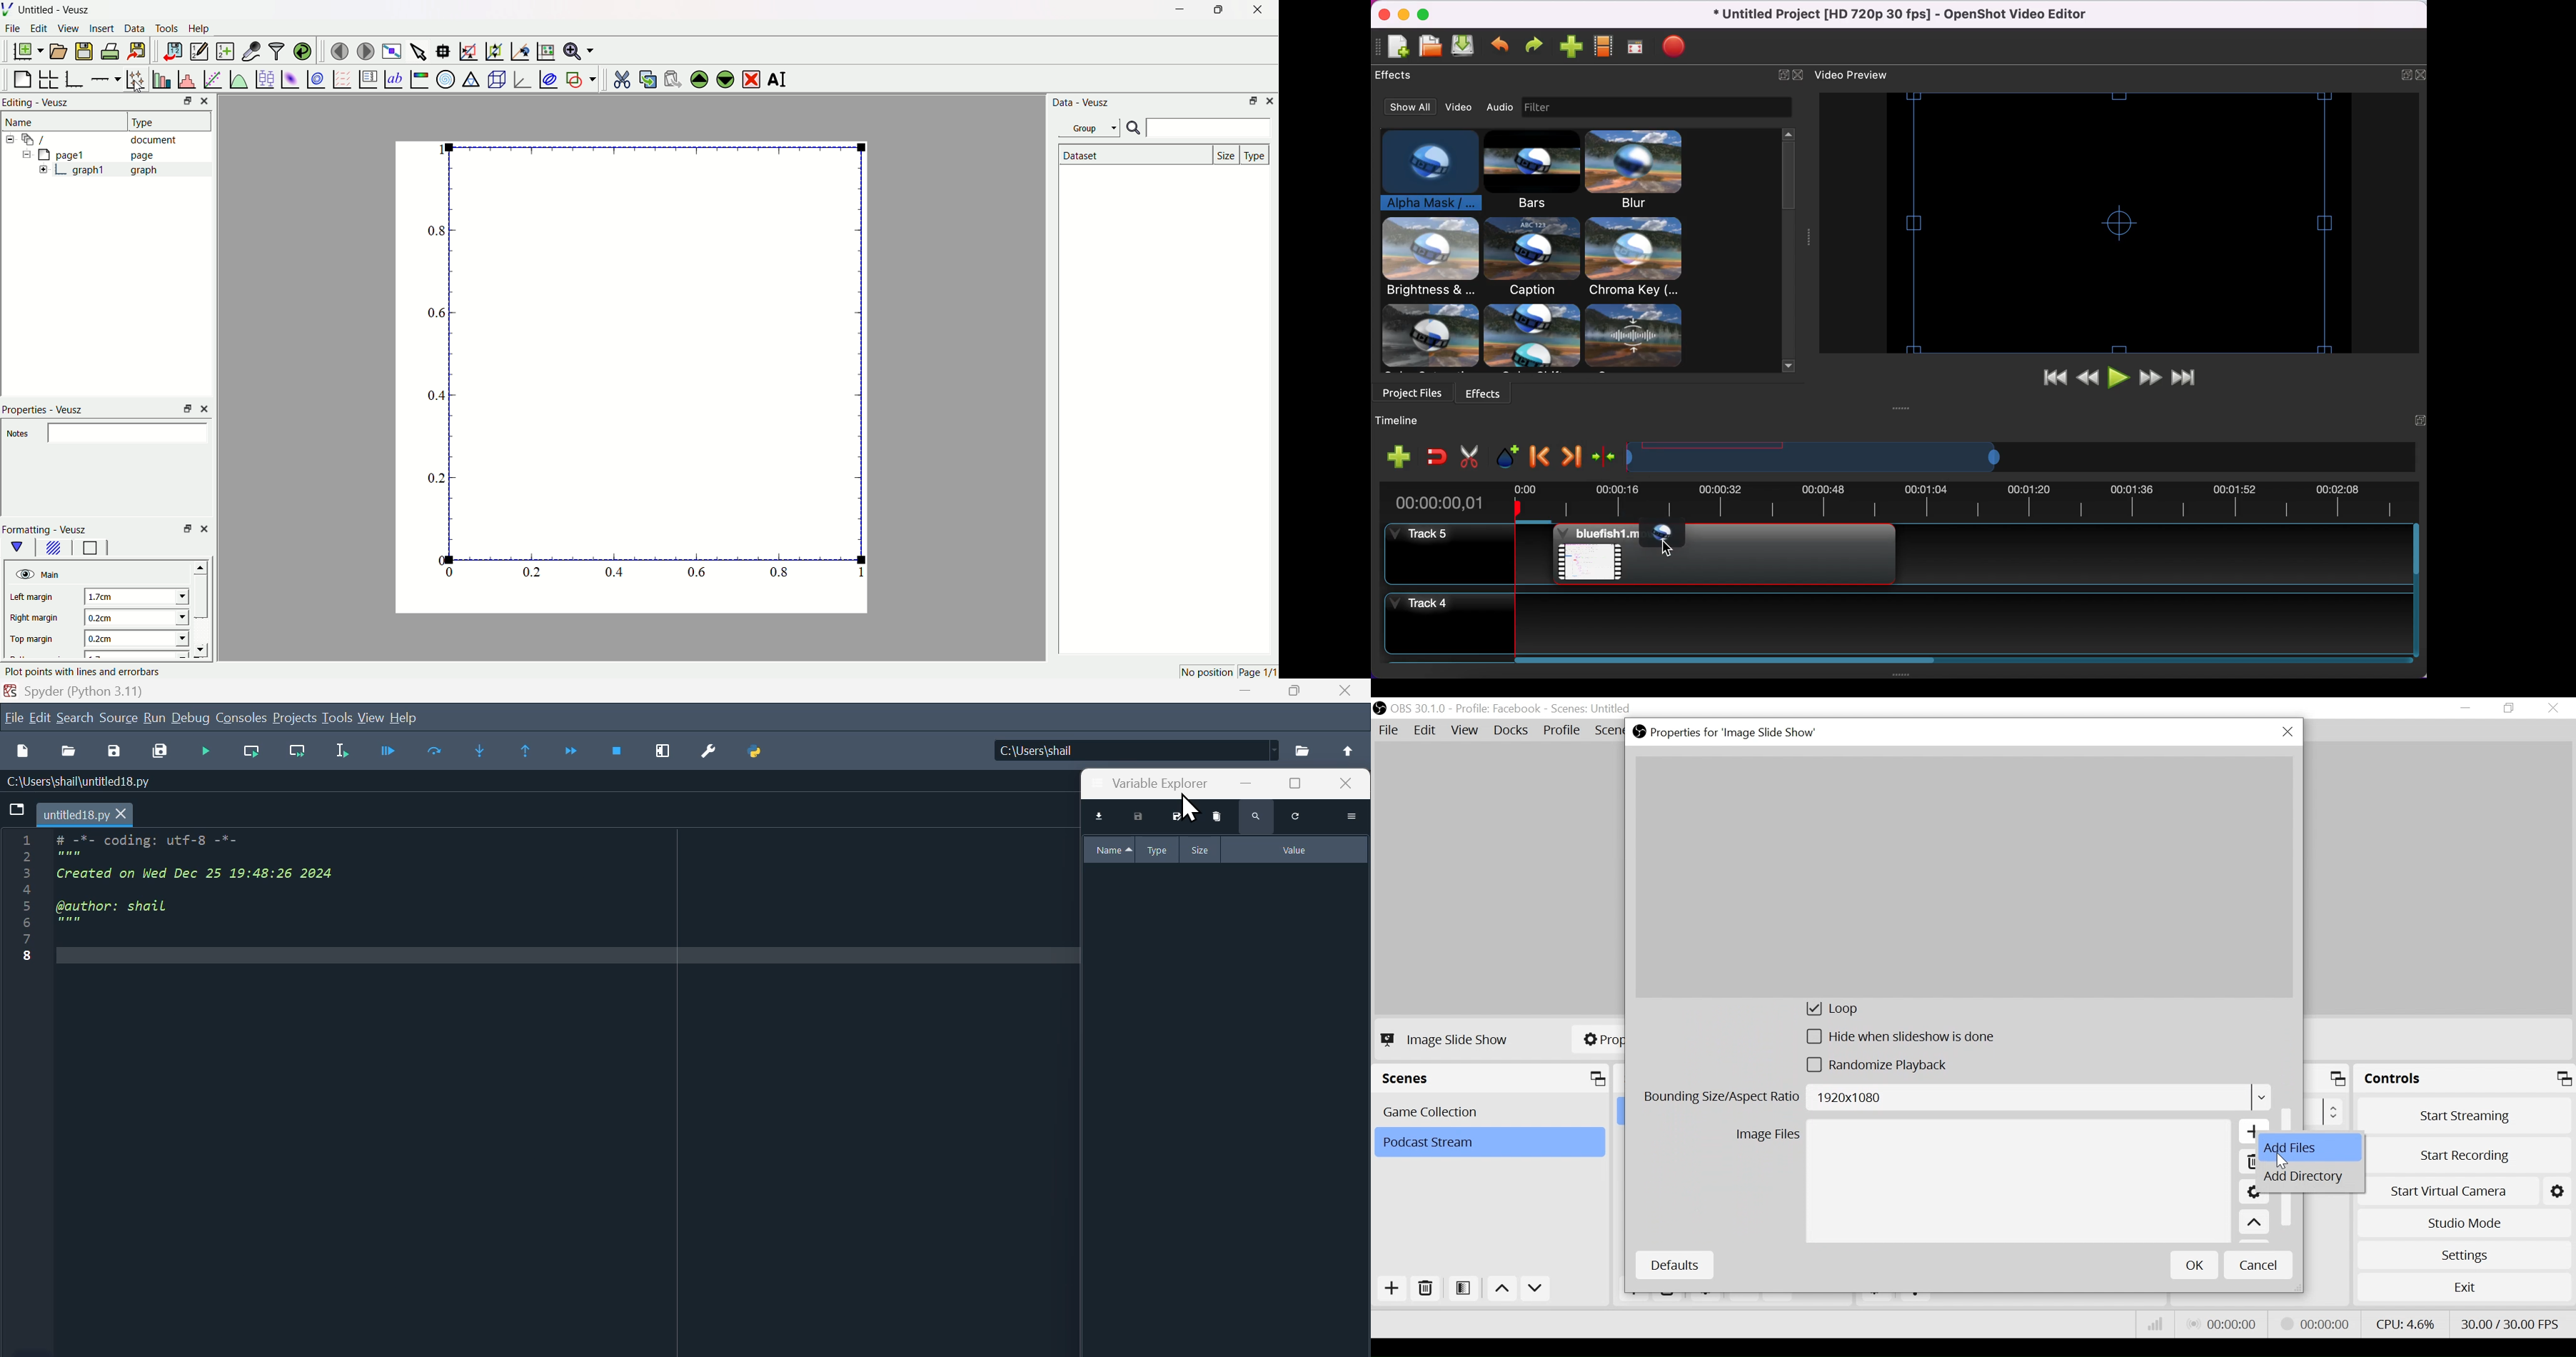  Describe the element at coordinates (2511, 709) in the screenshot. I see `Restore` at that location.